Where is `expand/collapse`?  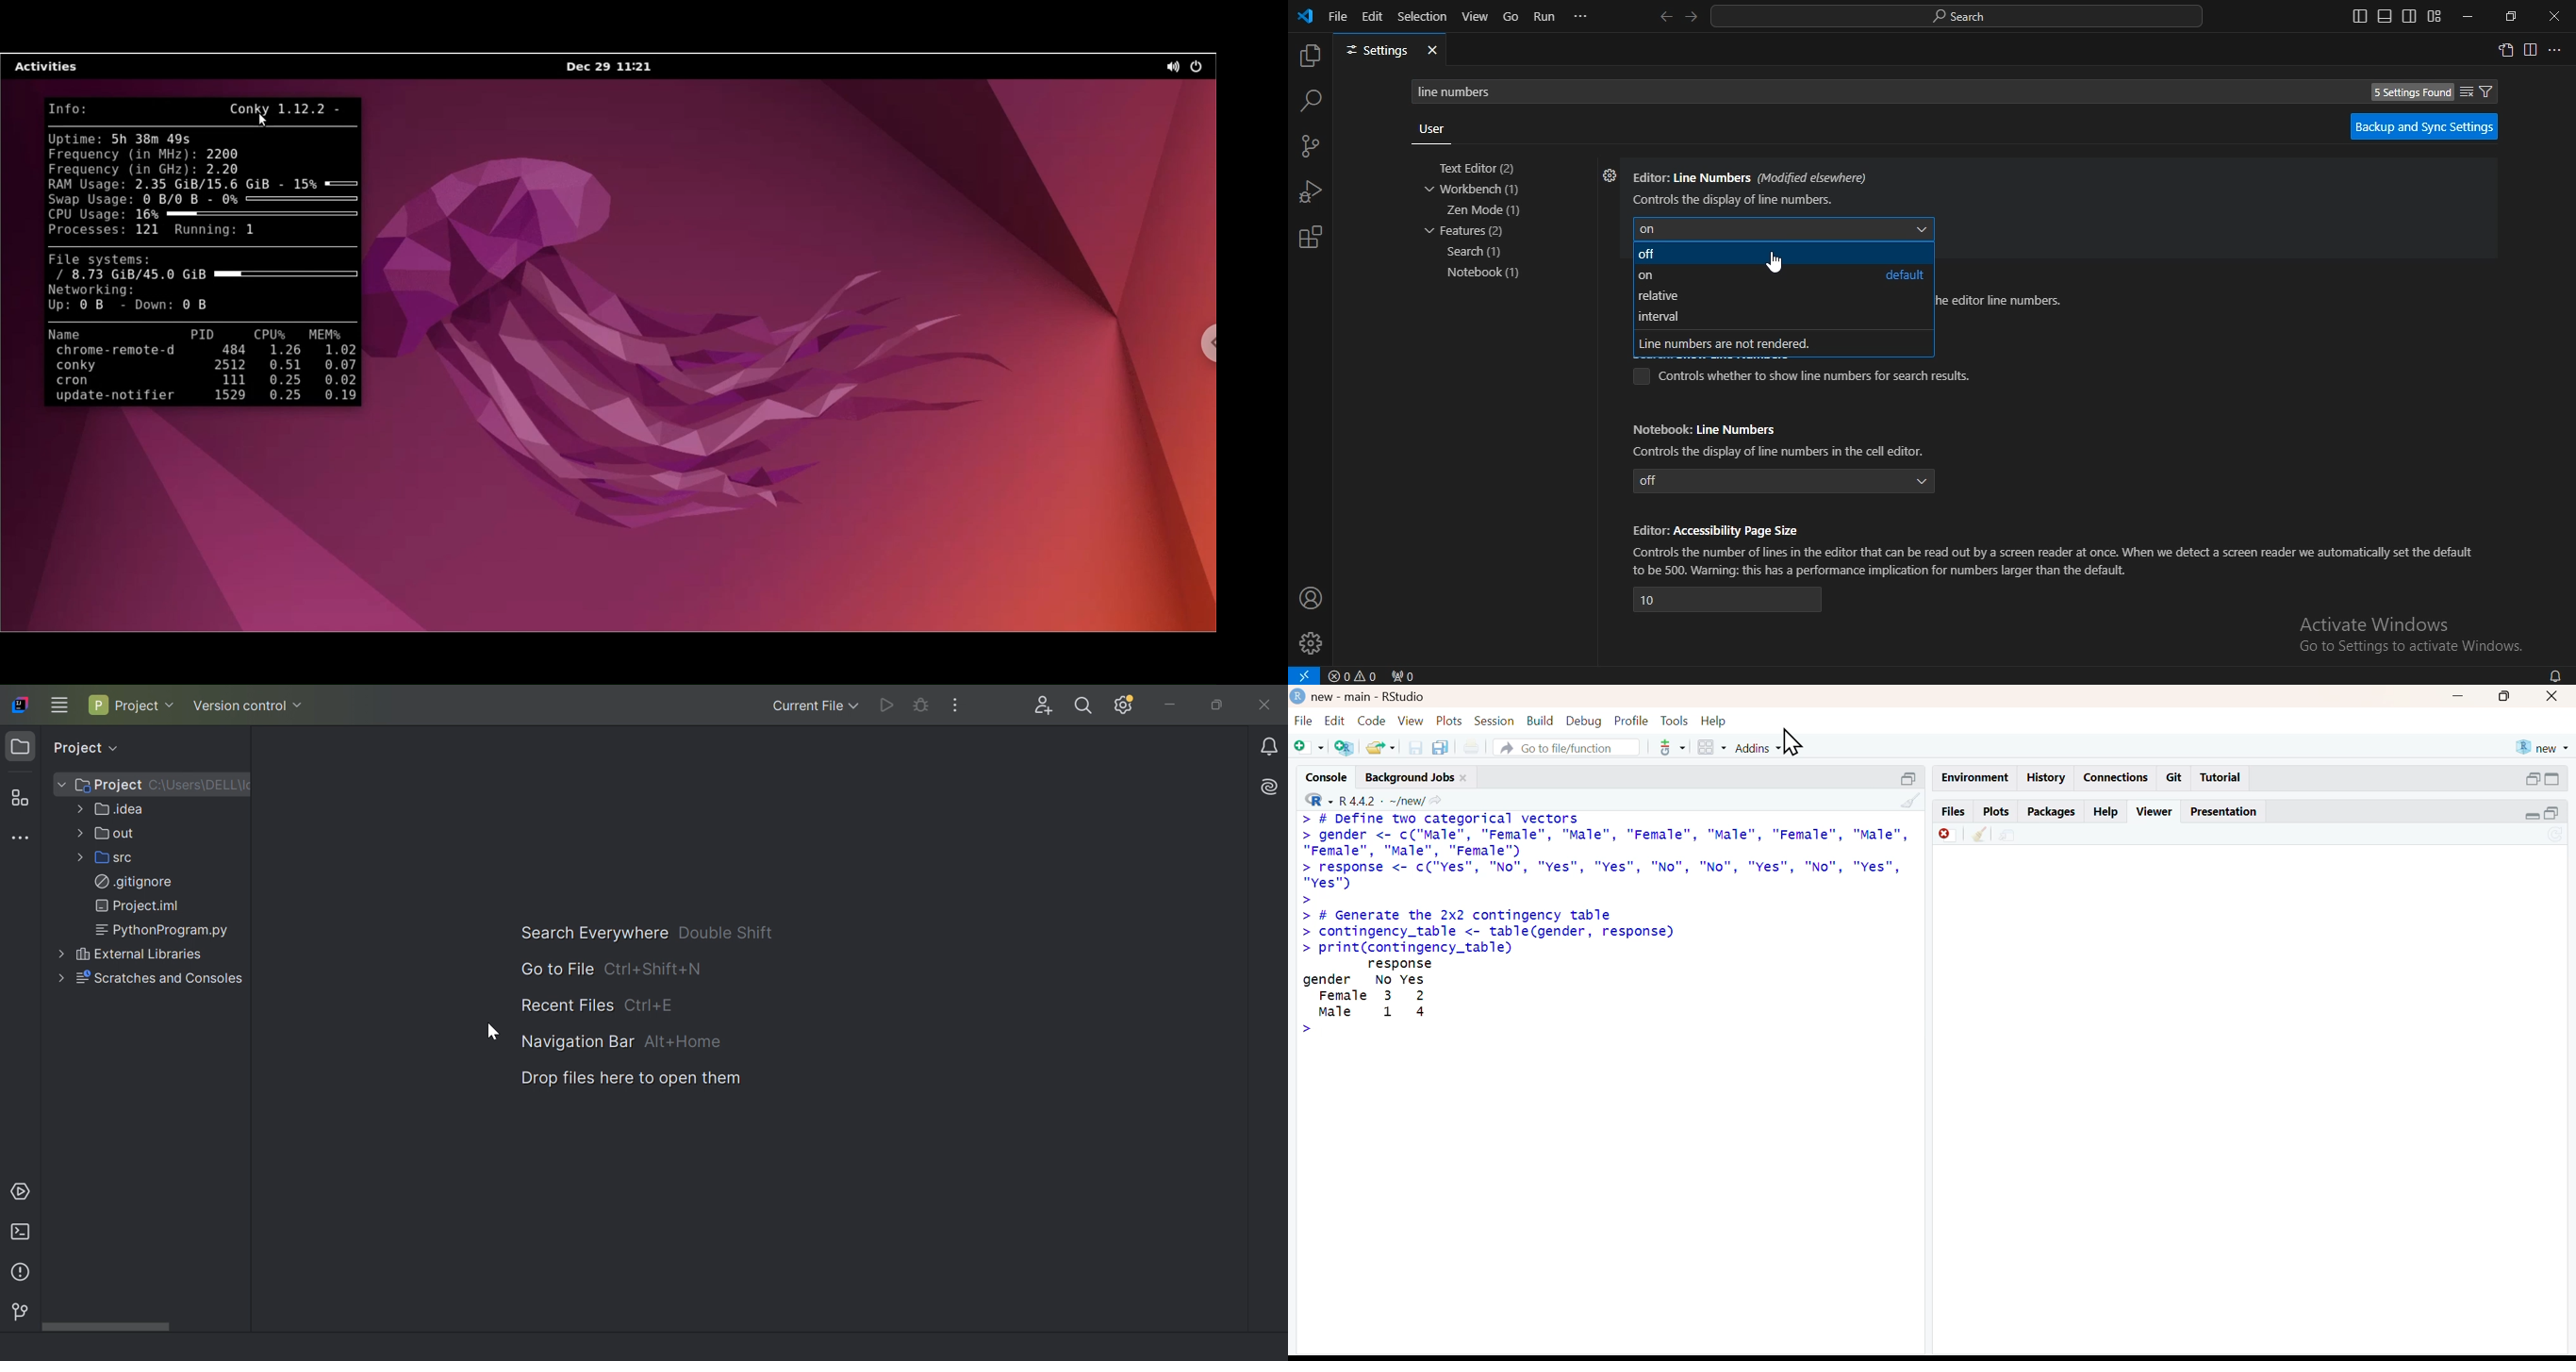 expand/collapse is located at coordinates (2532, 816).